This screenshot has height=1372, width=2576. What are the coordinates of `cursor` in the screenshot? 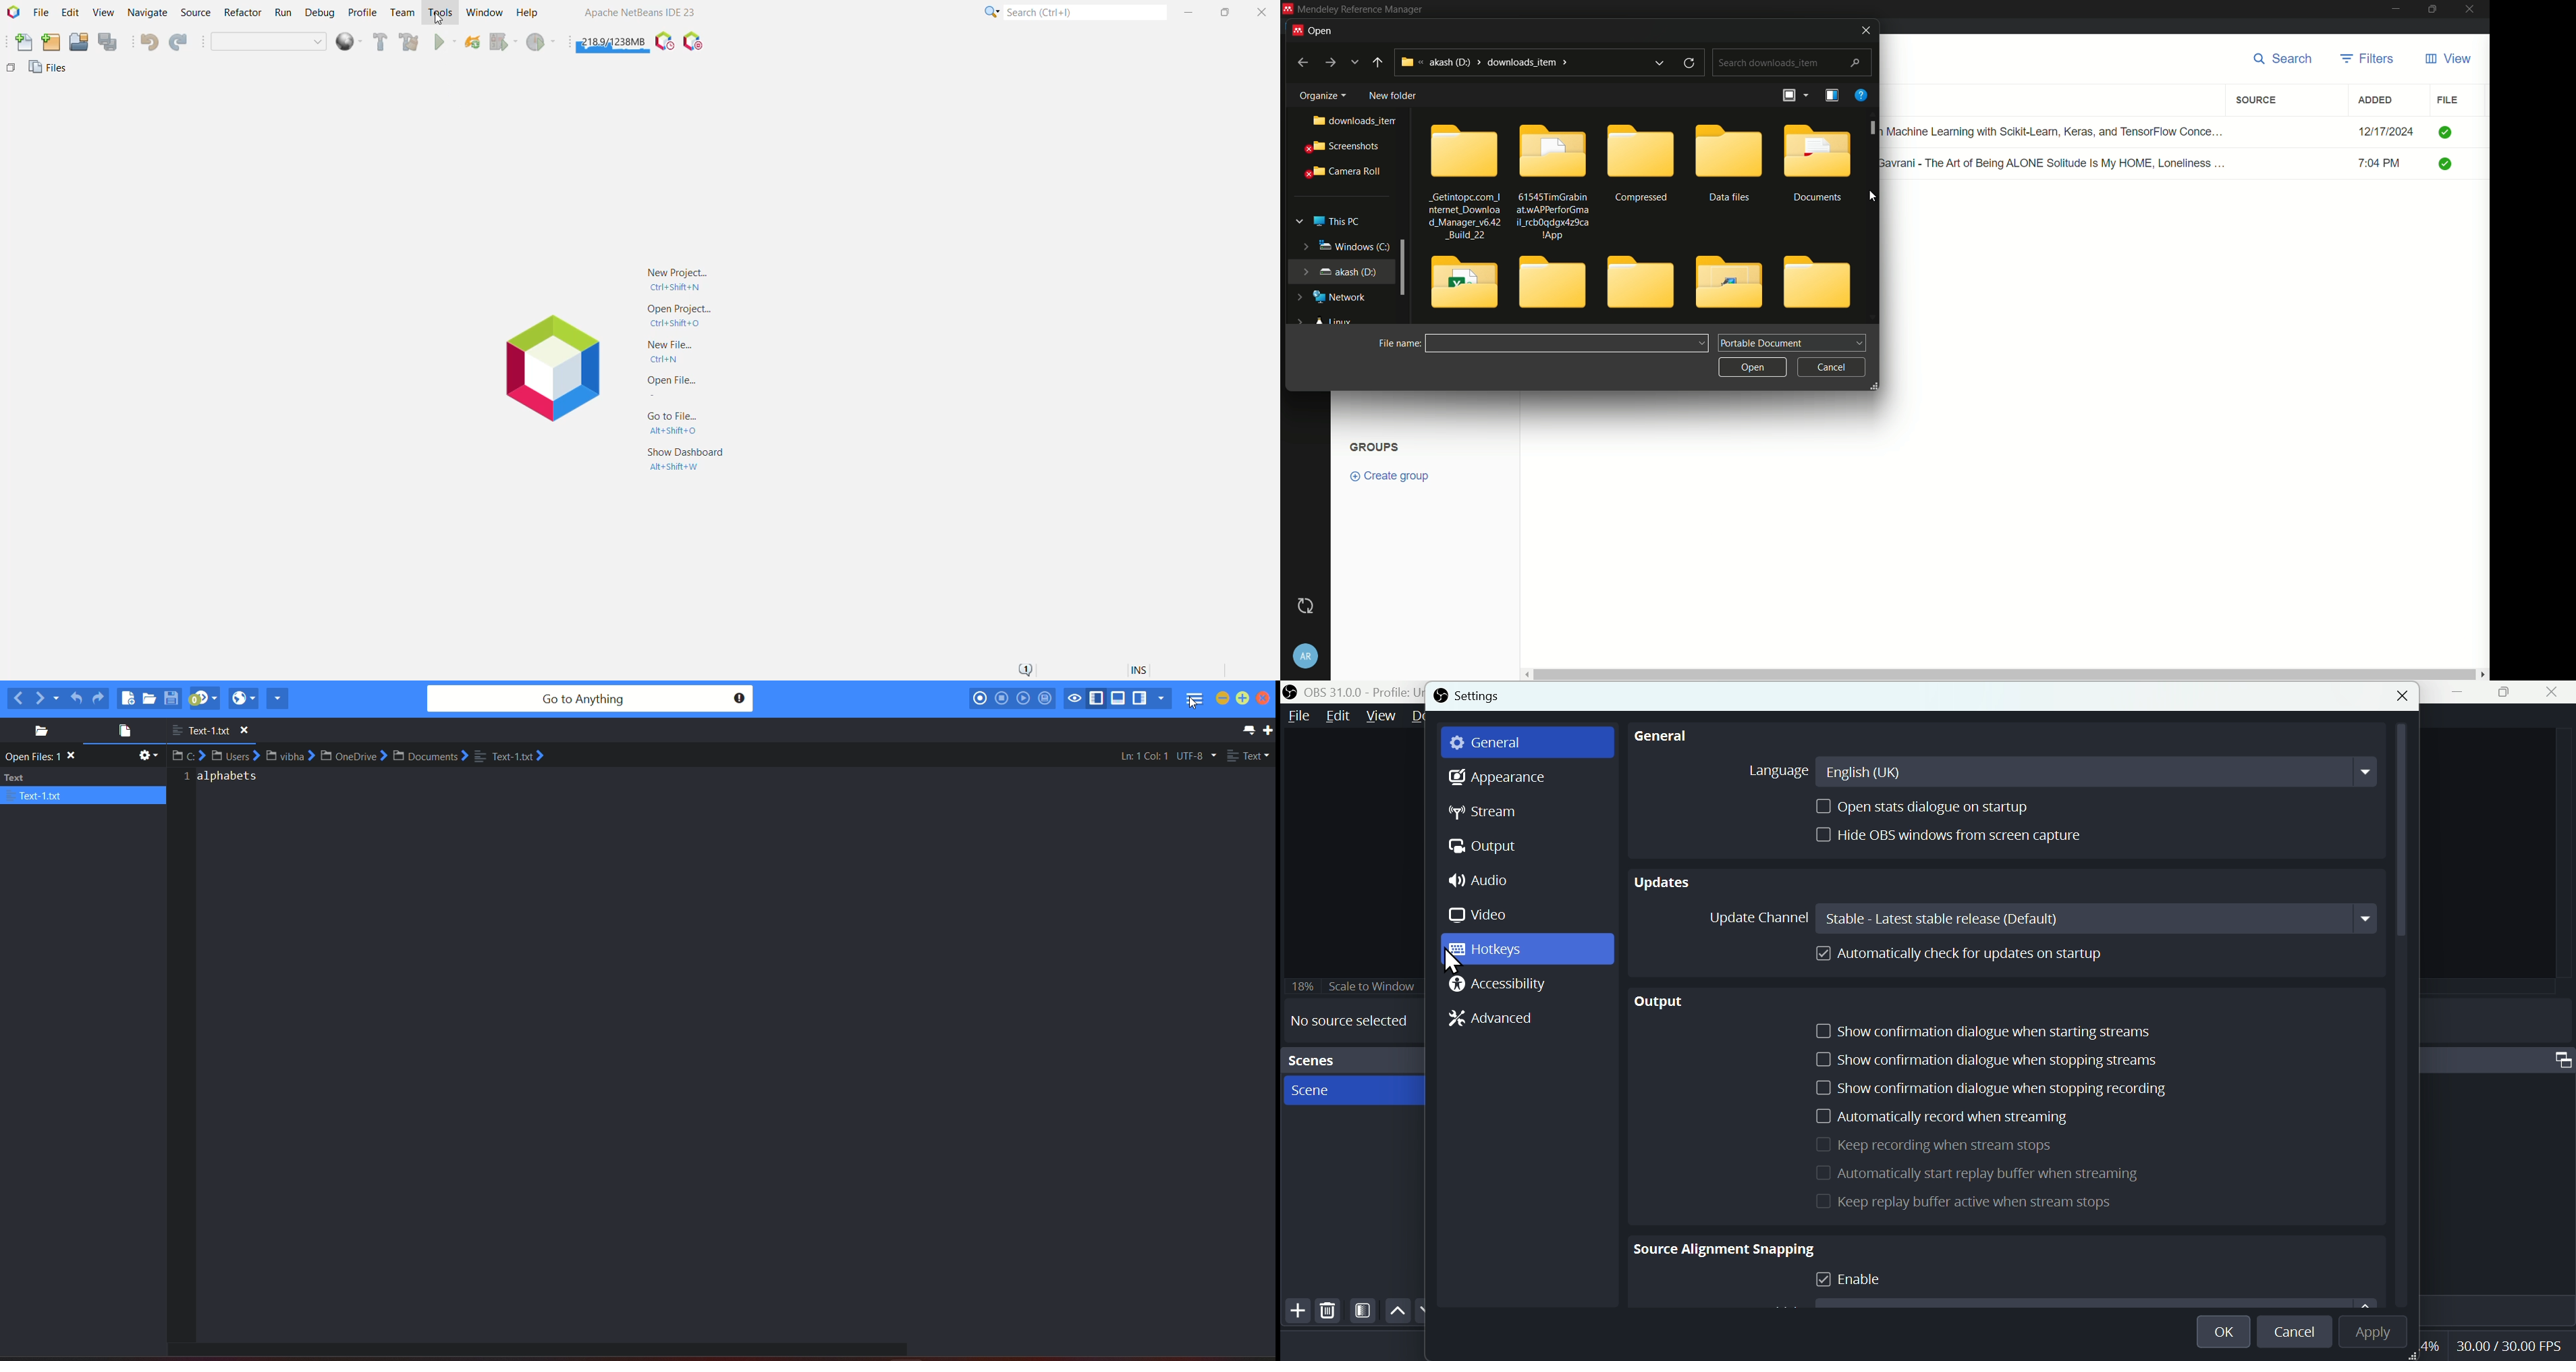 It's located at (1875, 197).